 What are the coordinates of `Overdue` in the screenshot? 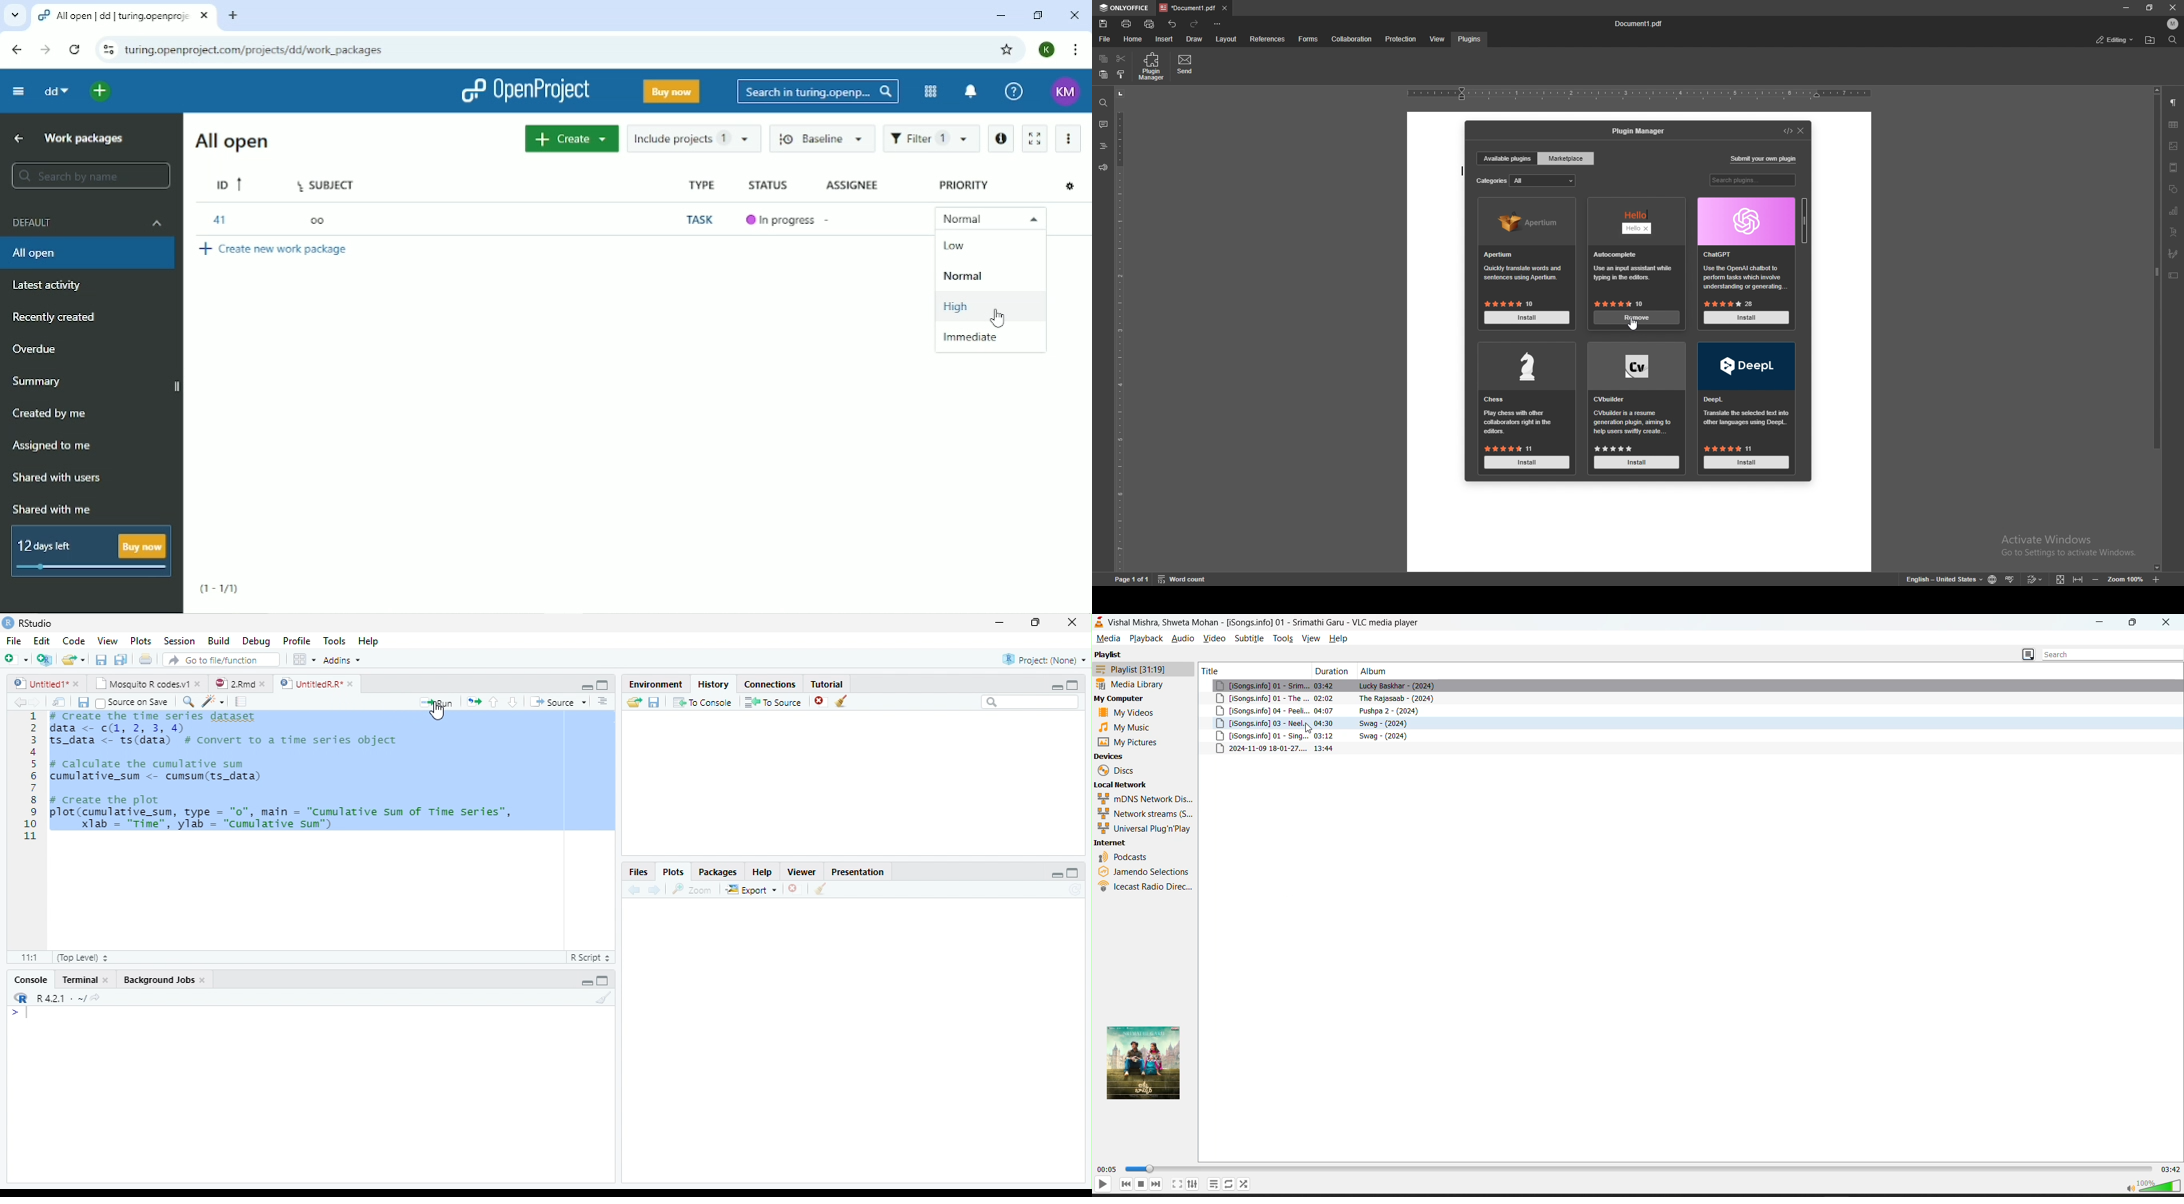 It's located at (35, 350).